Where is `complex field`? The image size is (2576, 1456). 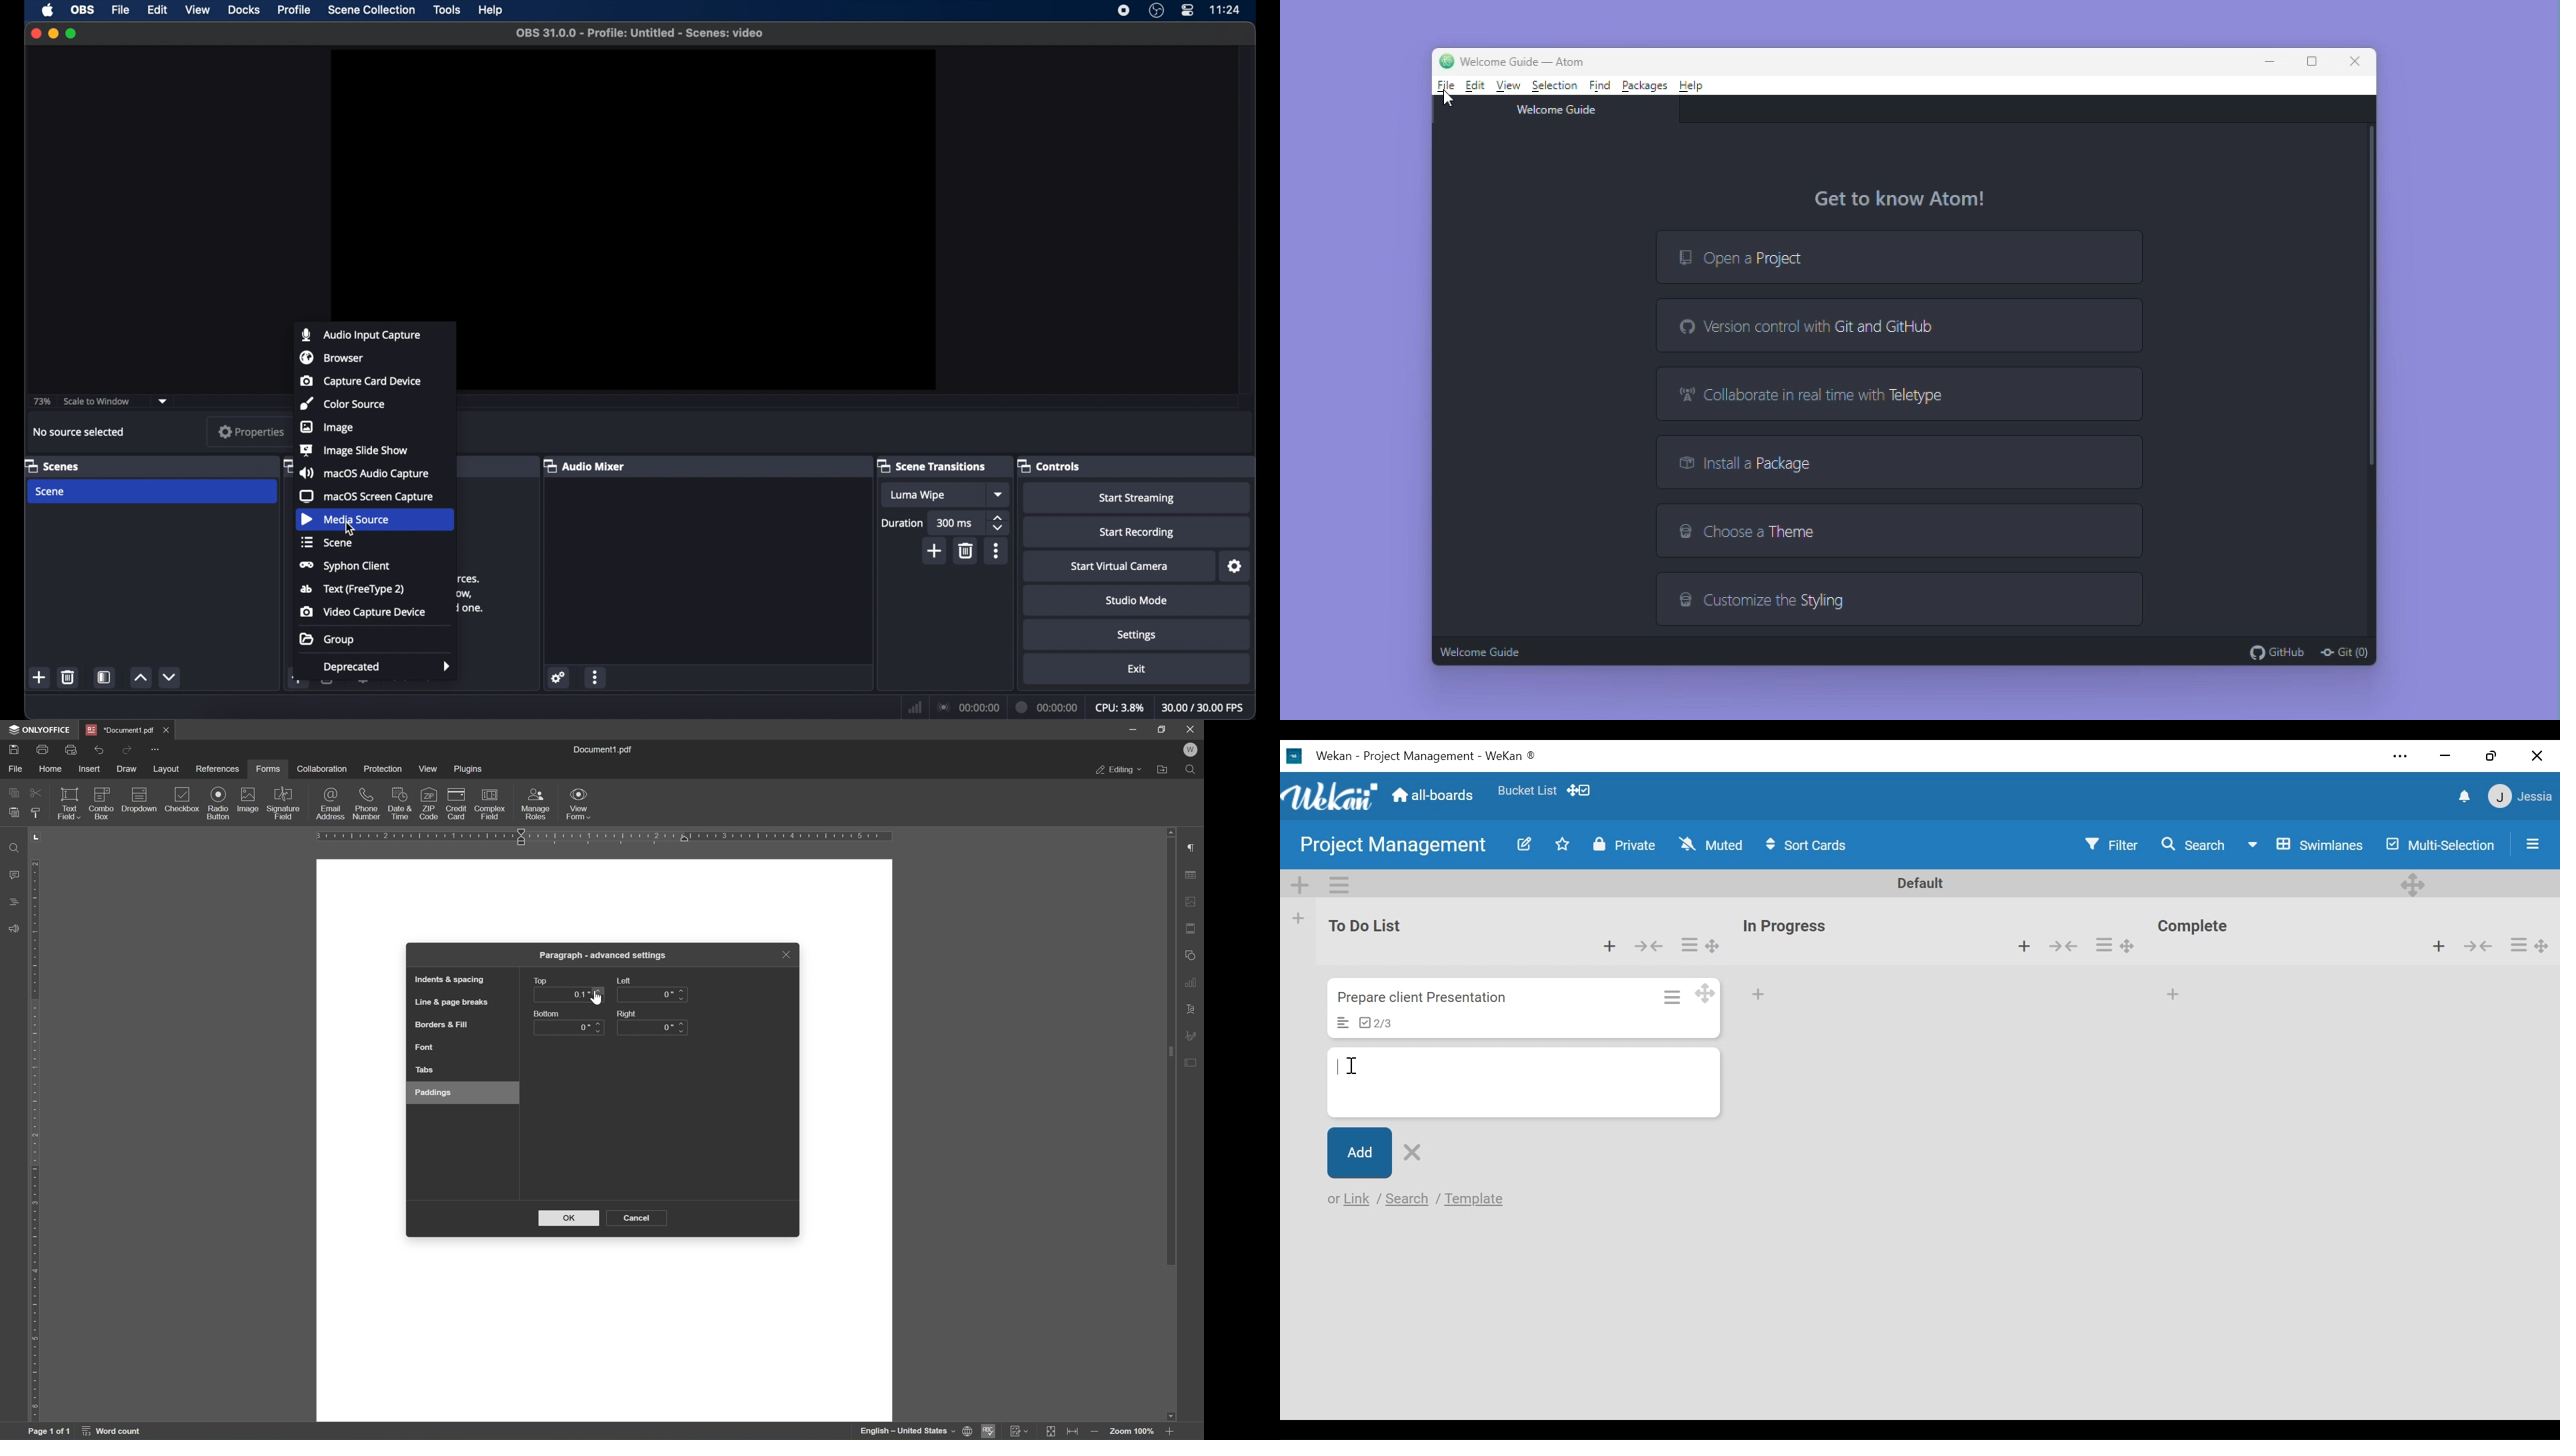
complex field is located at coordinates (491, 803).